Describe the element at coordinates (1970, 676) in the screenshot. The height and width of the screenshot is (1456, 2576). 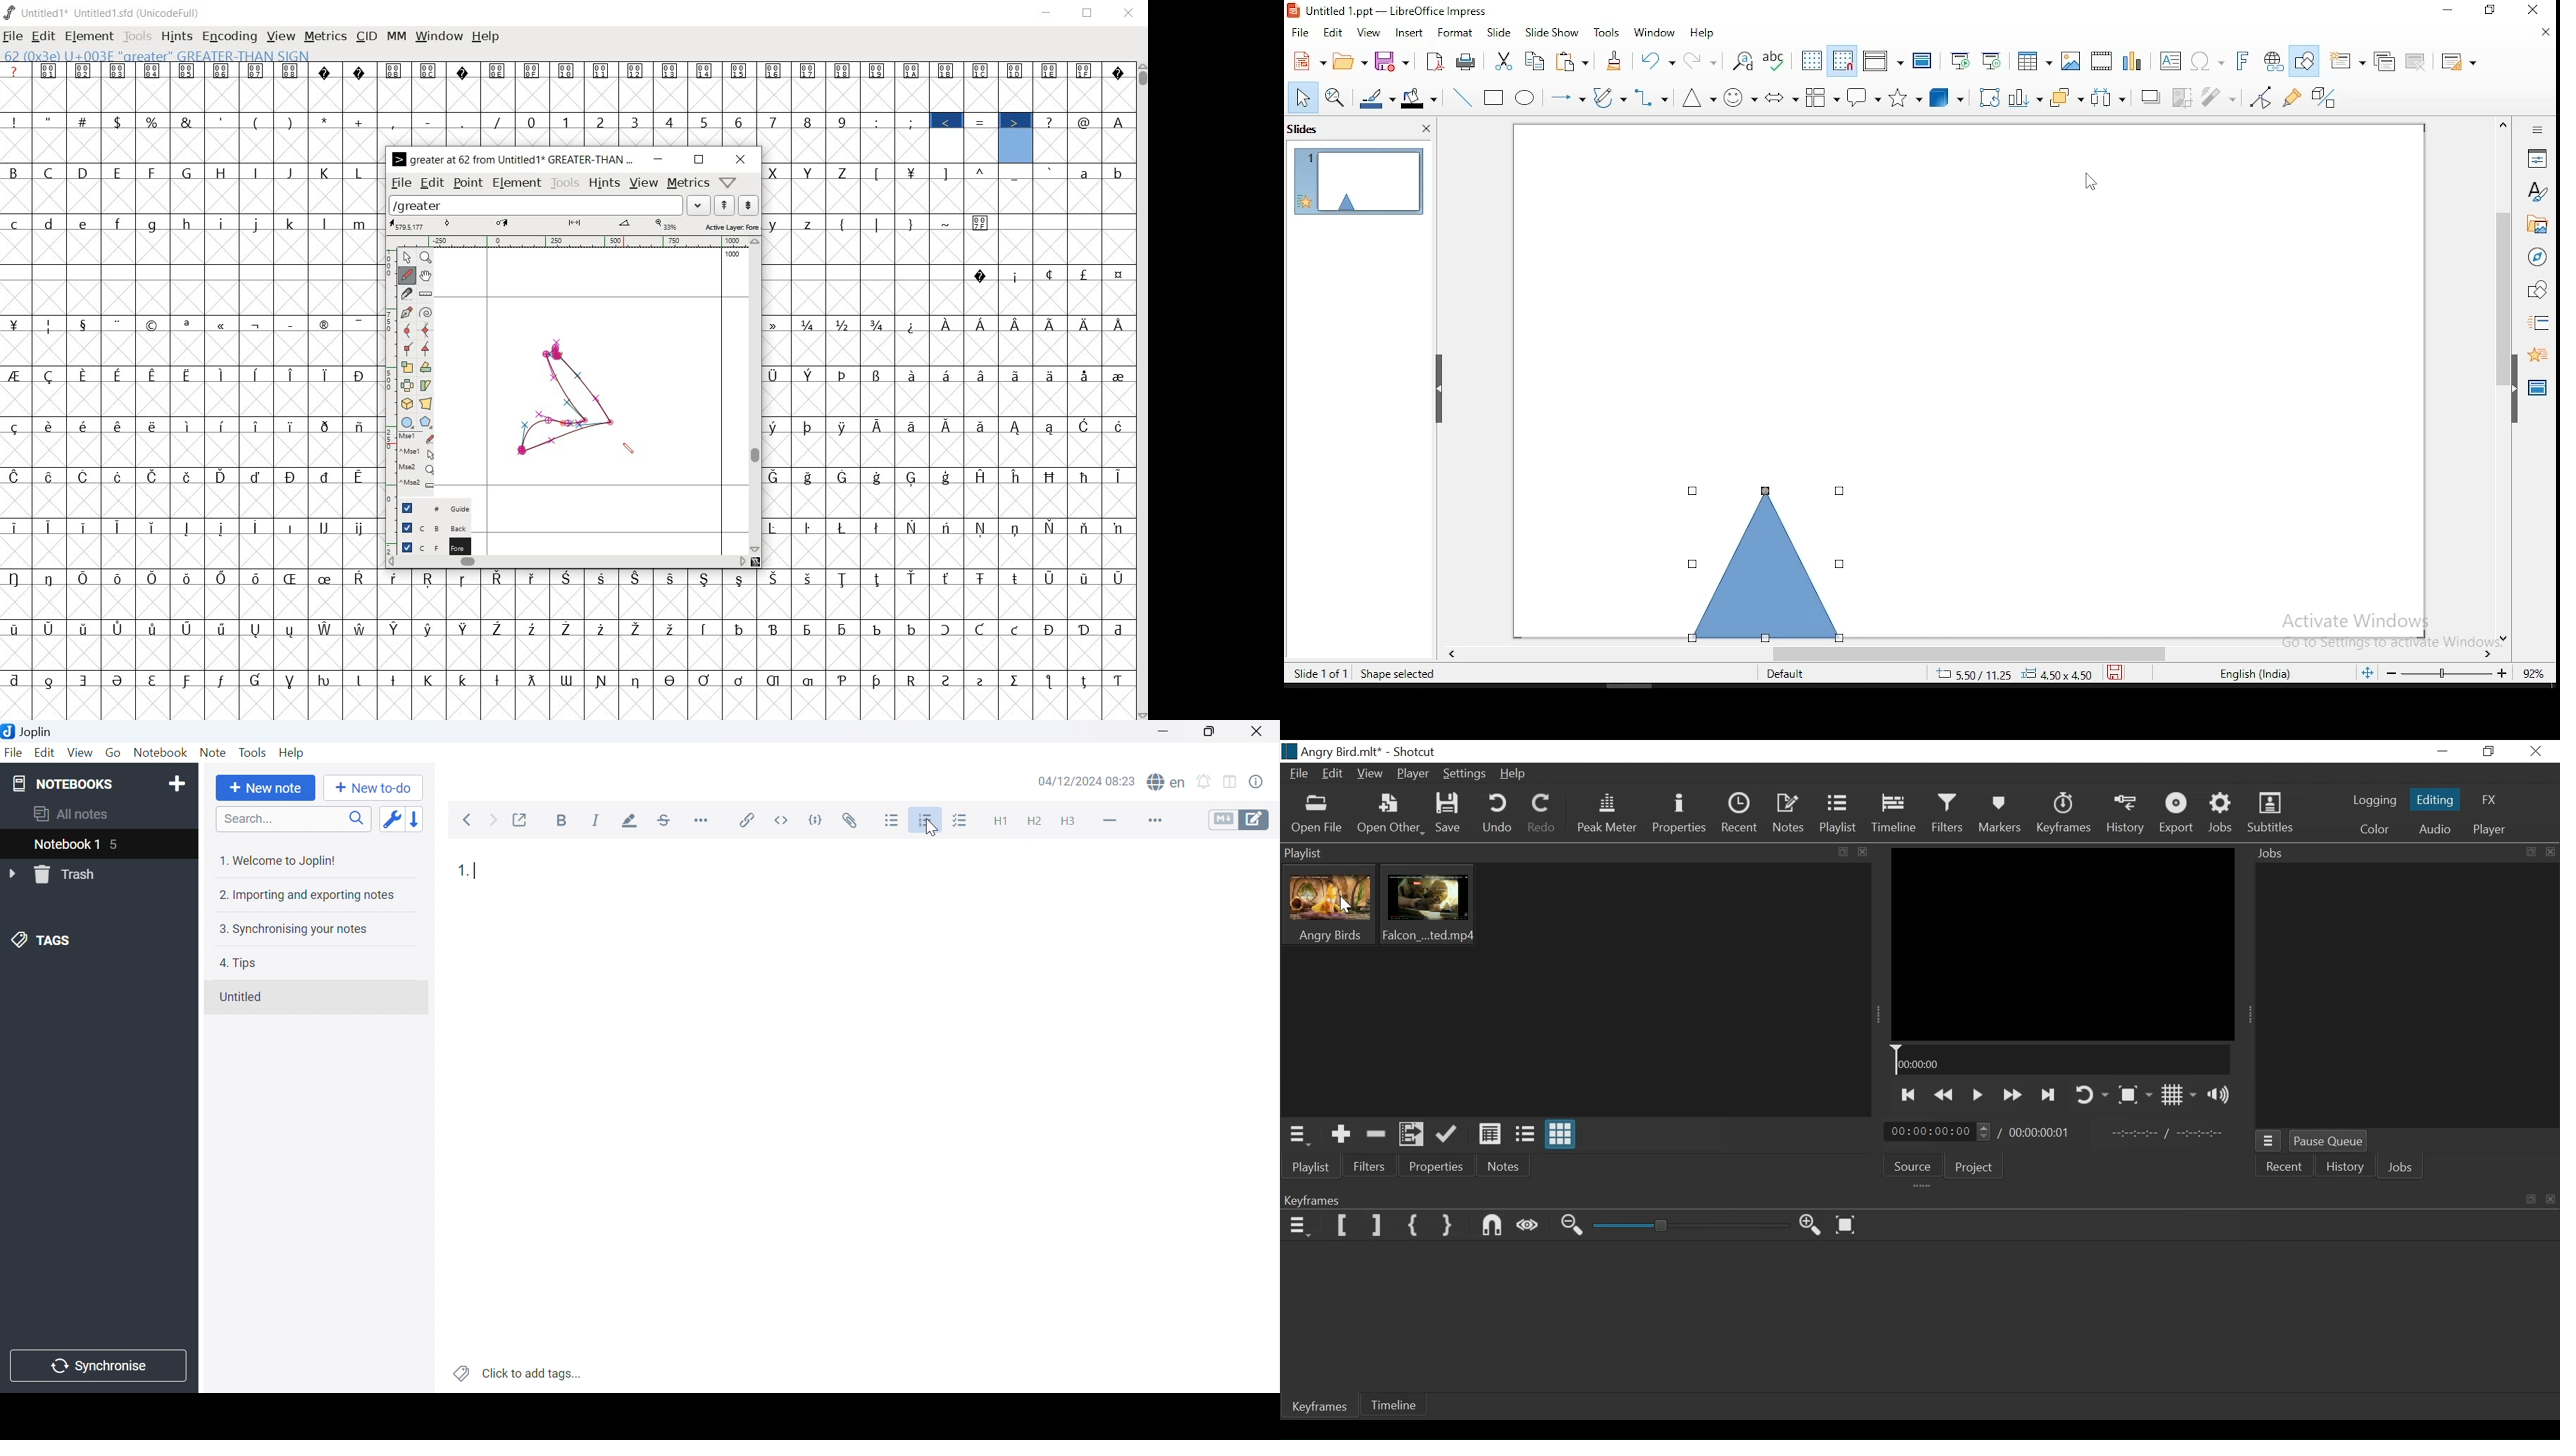
I see `6.9 / -0.26` at that location.